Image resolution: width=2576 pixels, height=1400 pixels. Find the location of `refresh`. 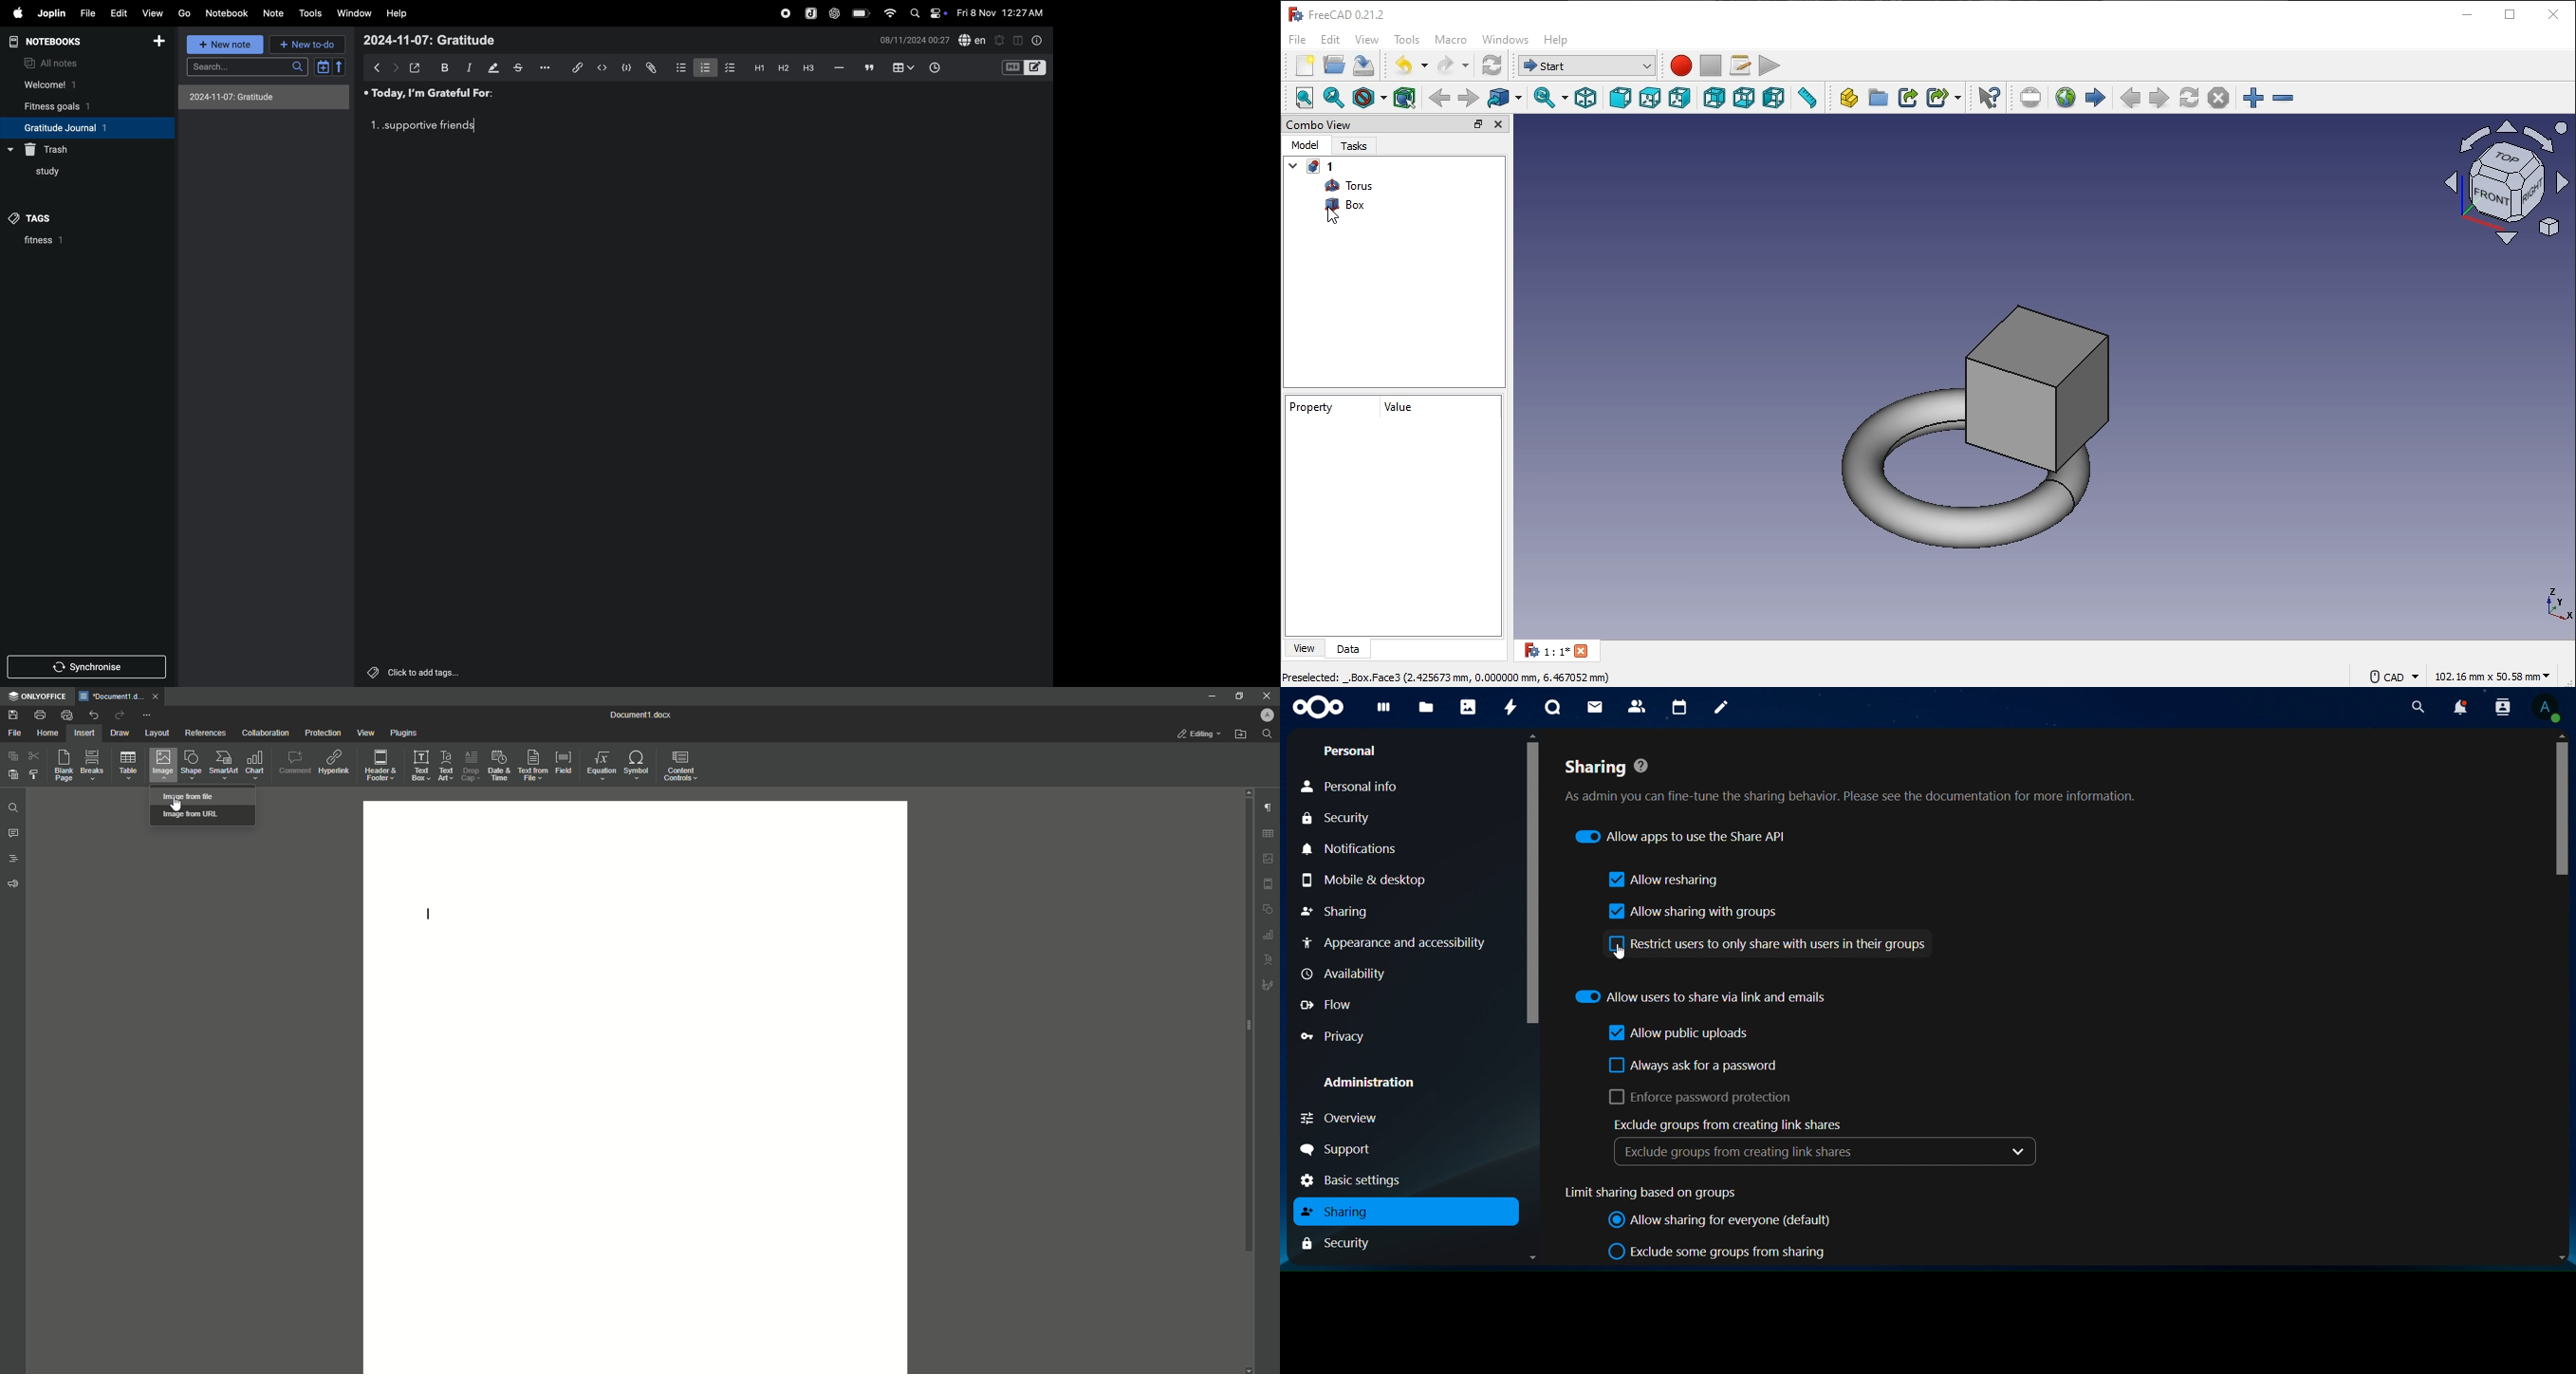

refresh is located at coordinates (2191, 97).